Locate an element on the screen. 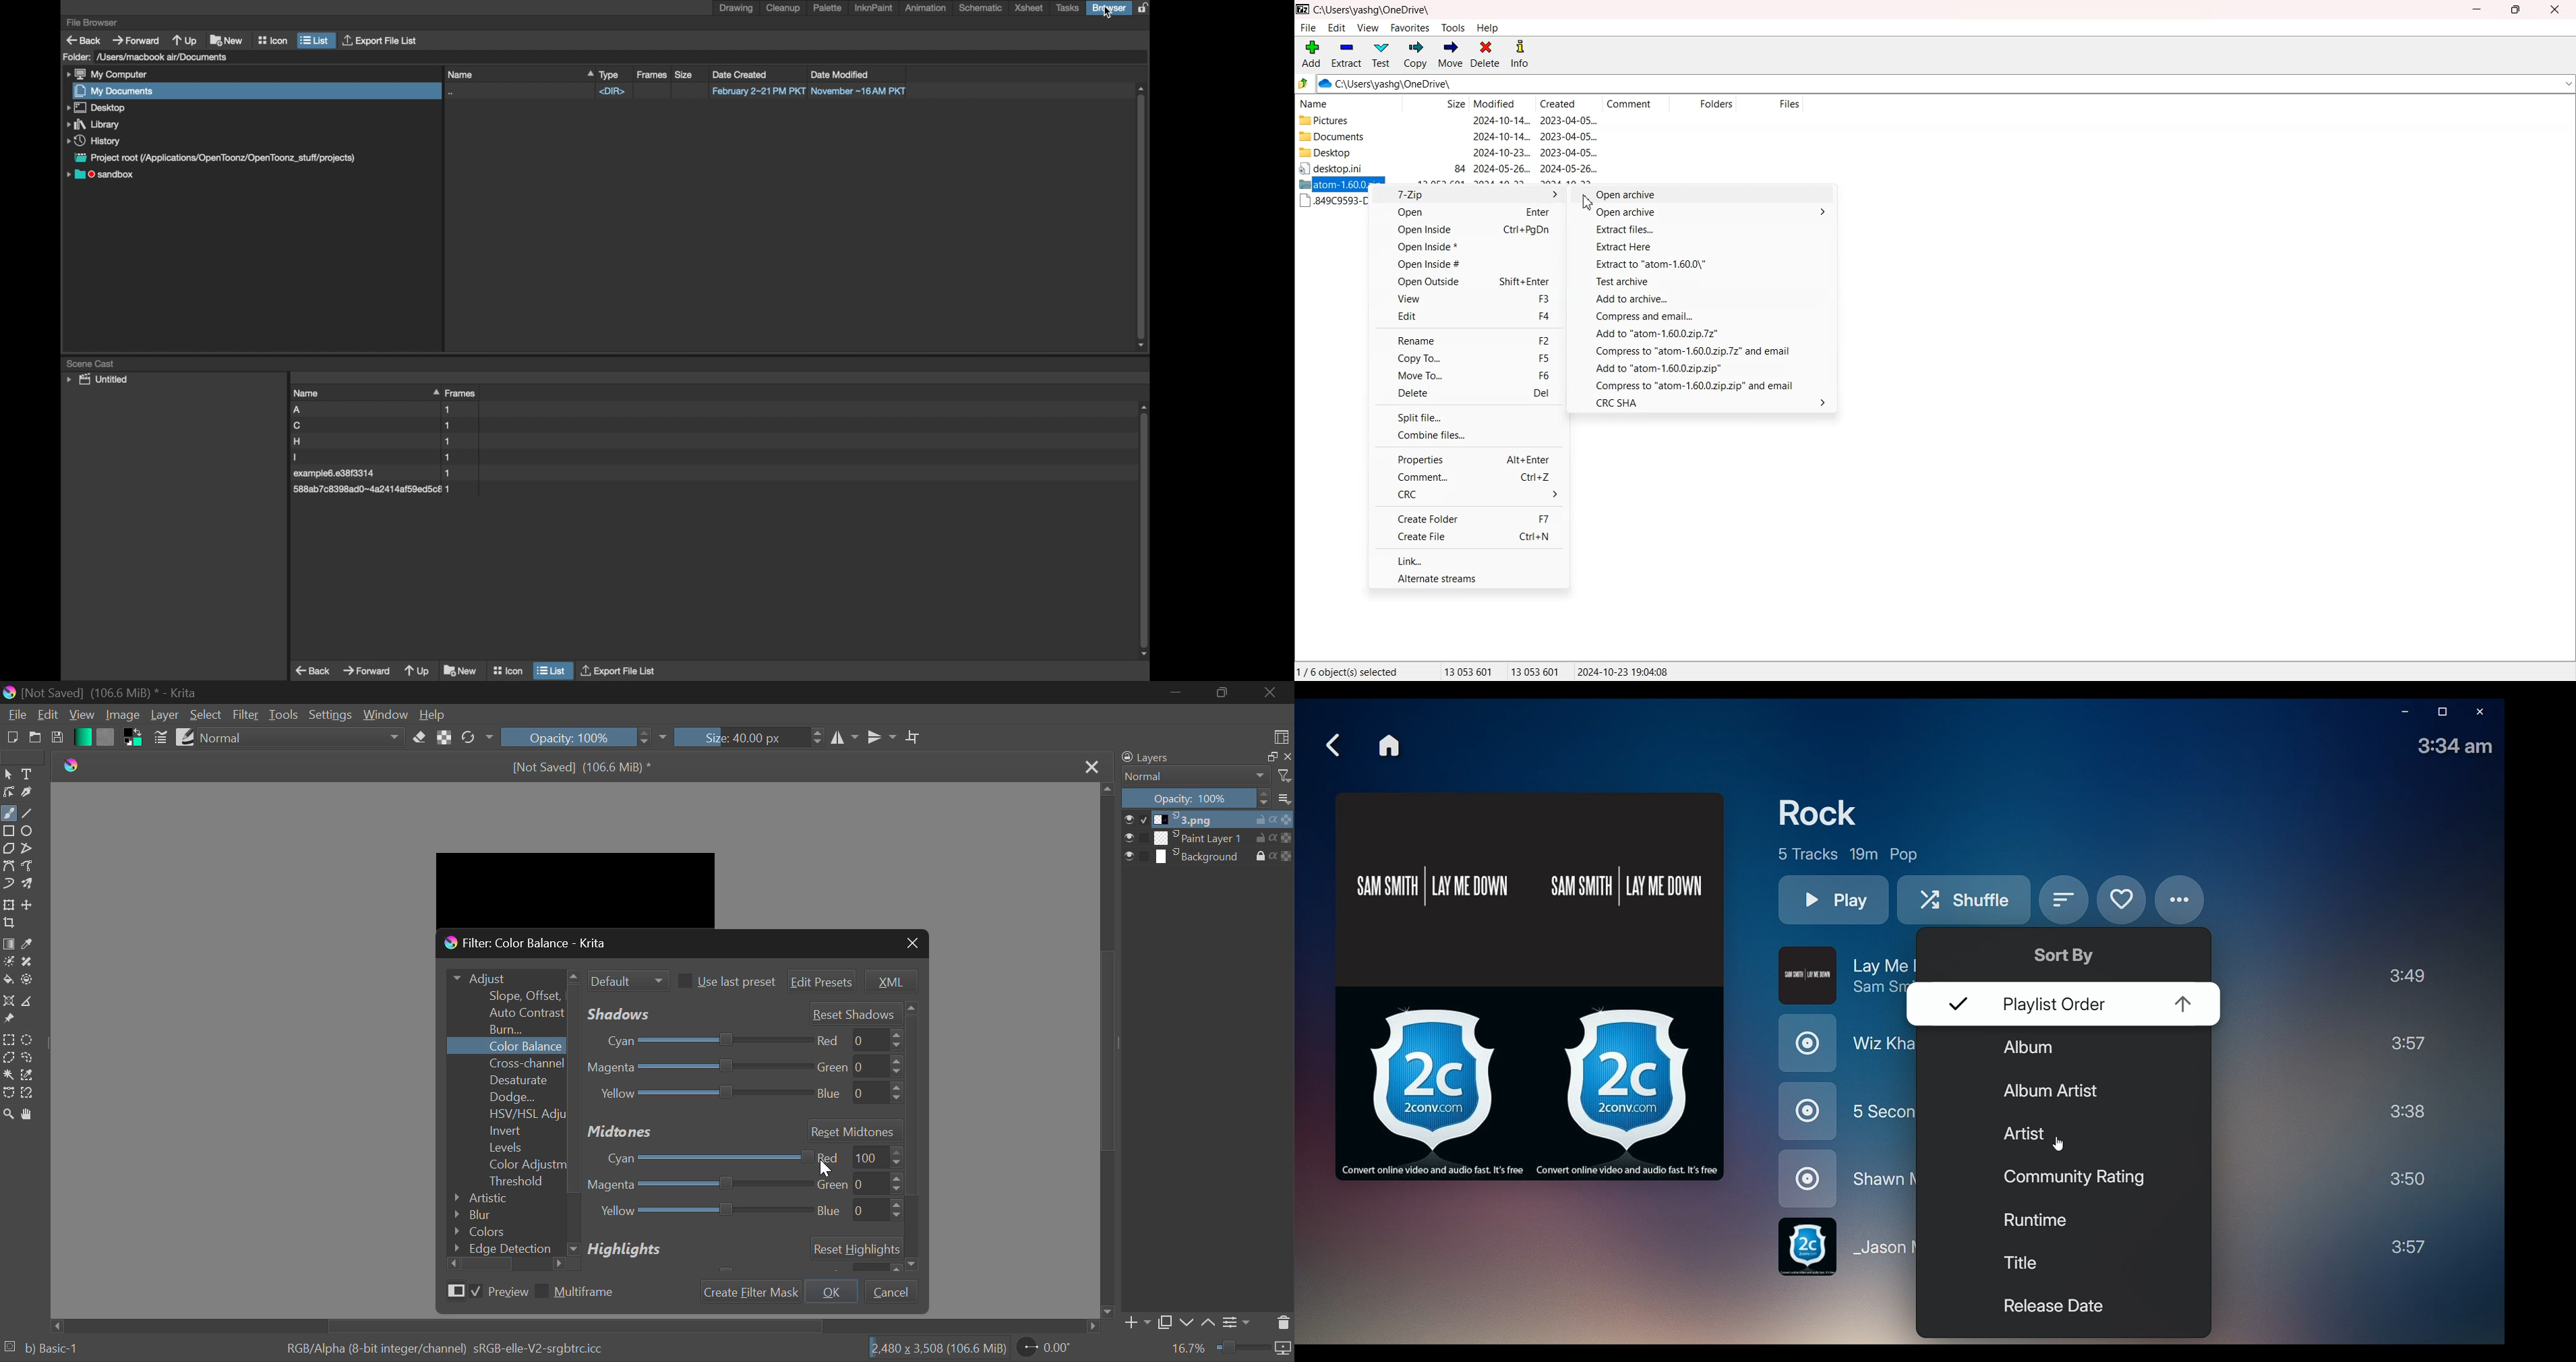 The image size is (2576, 1372). Continuous Selection is located at coordinates (8, 1077).